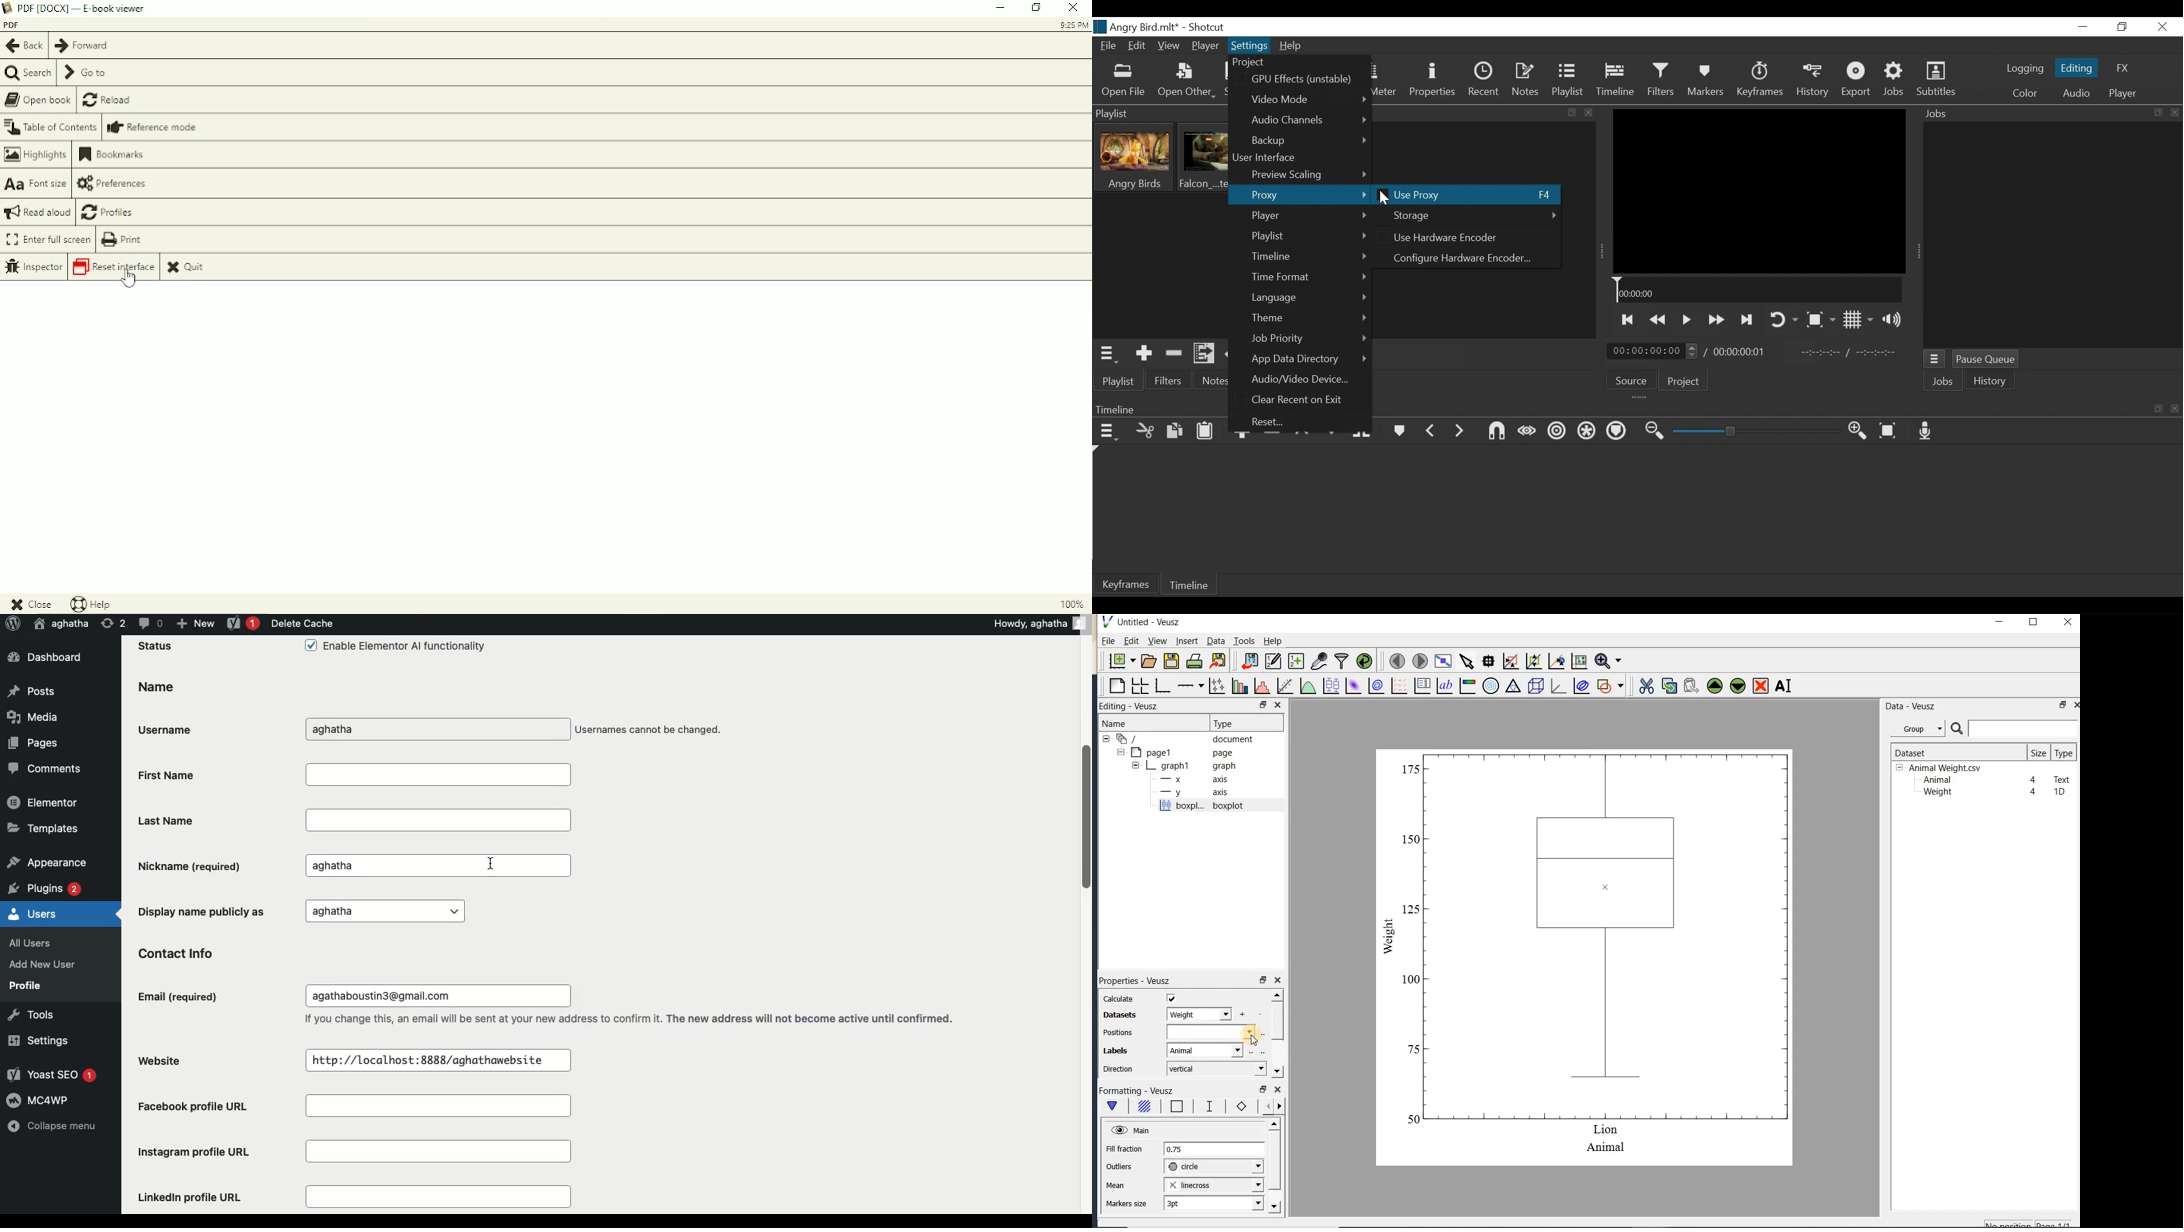 The image size is (2184, 1232). I want to click on Profile, so click(26, 986).